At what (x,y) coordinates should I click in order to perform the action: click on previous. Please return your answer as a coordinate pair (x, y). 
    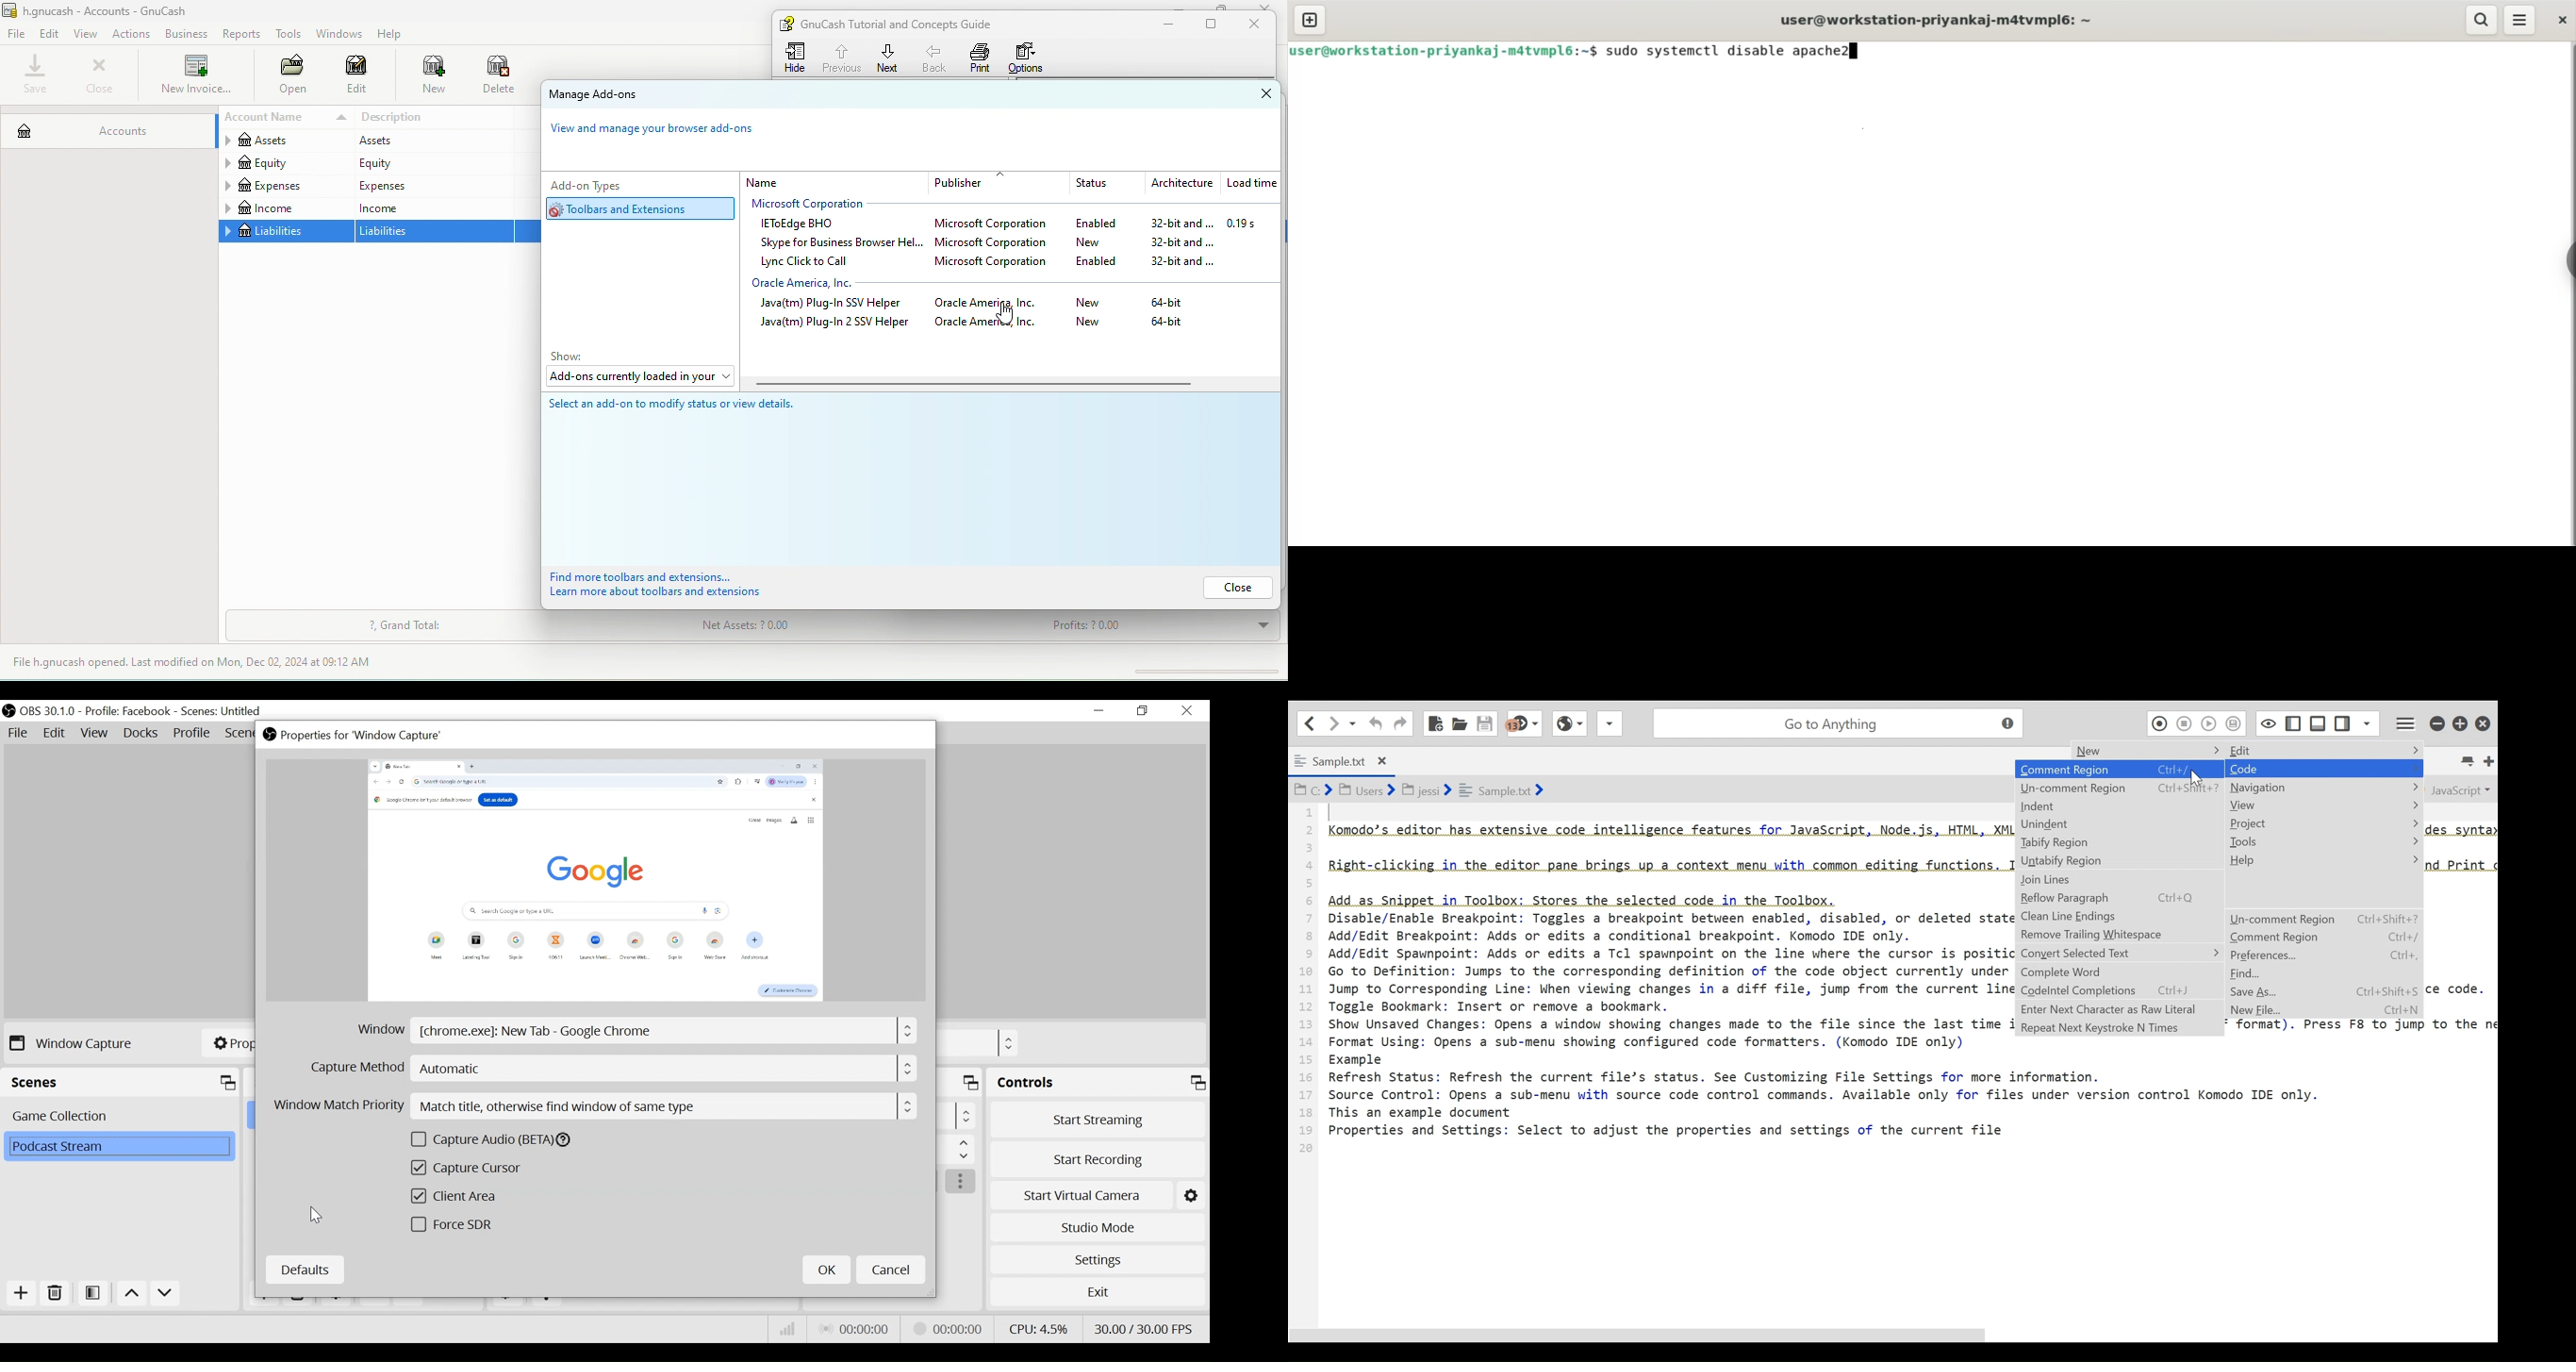
    Looking at the image, I should click on (840, 56).